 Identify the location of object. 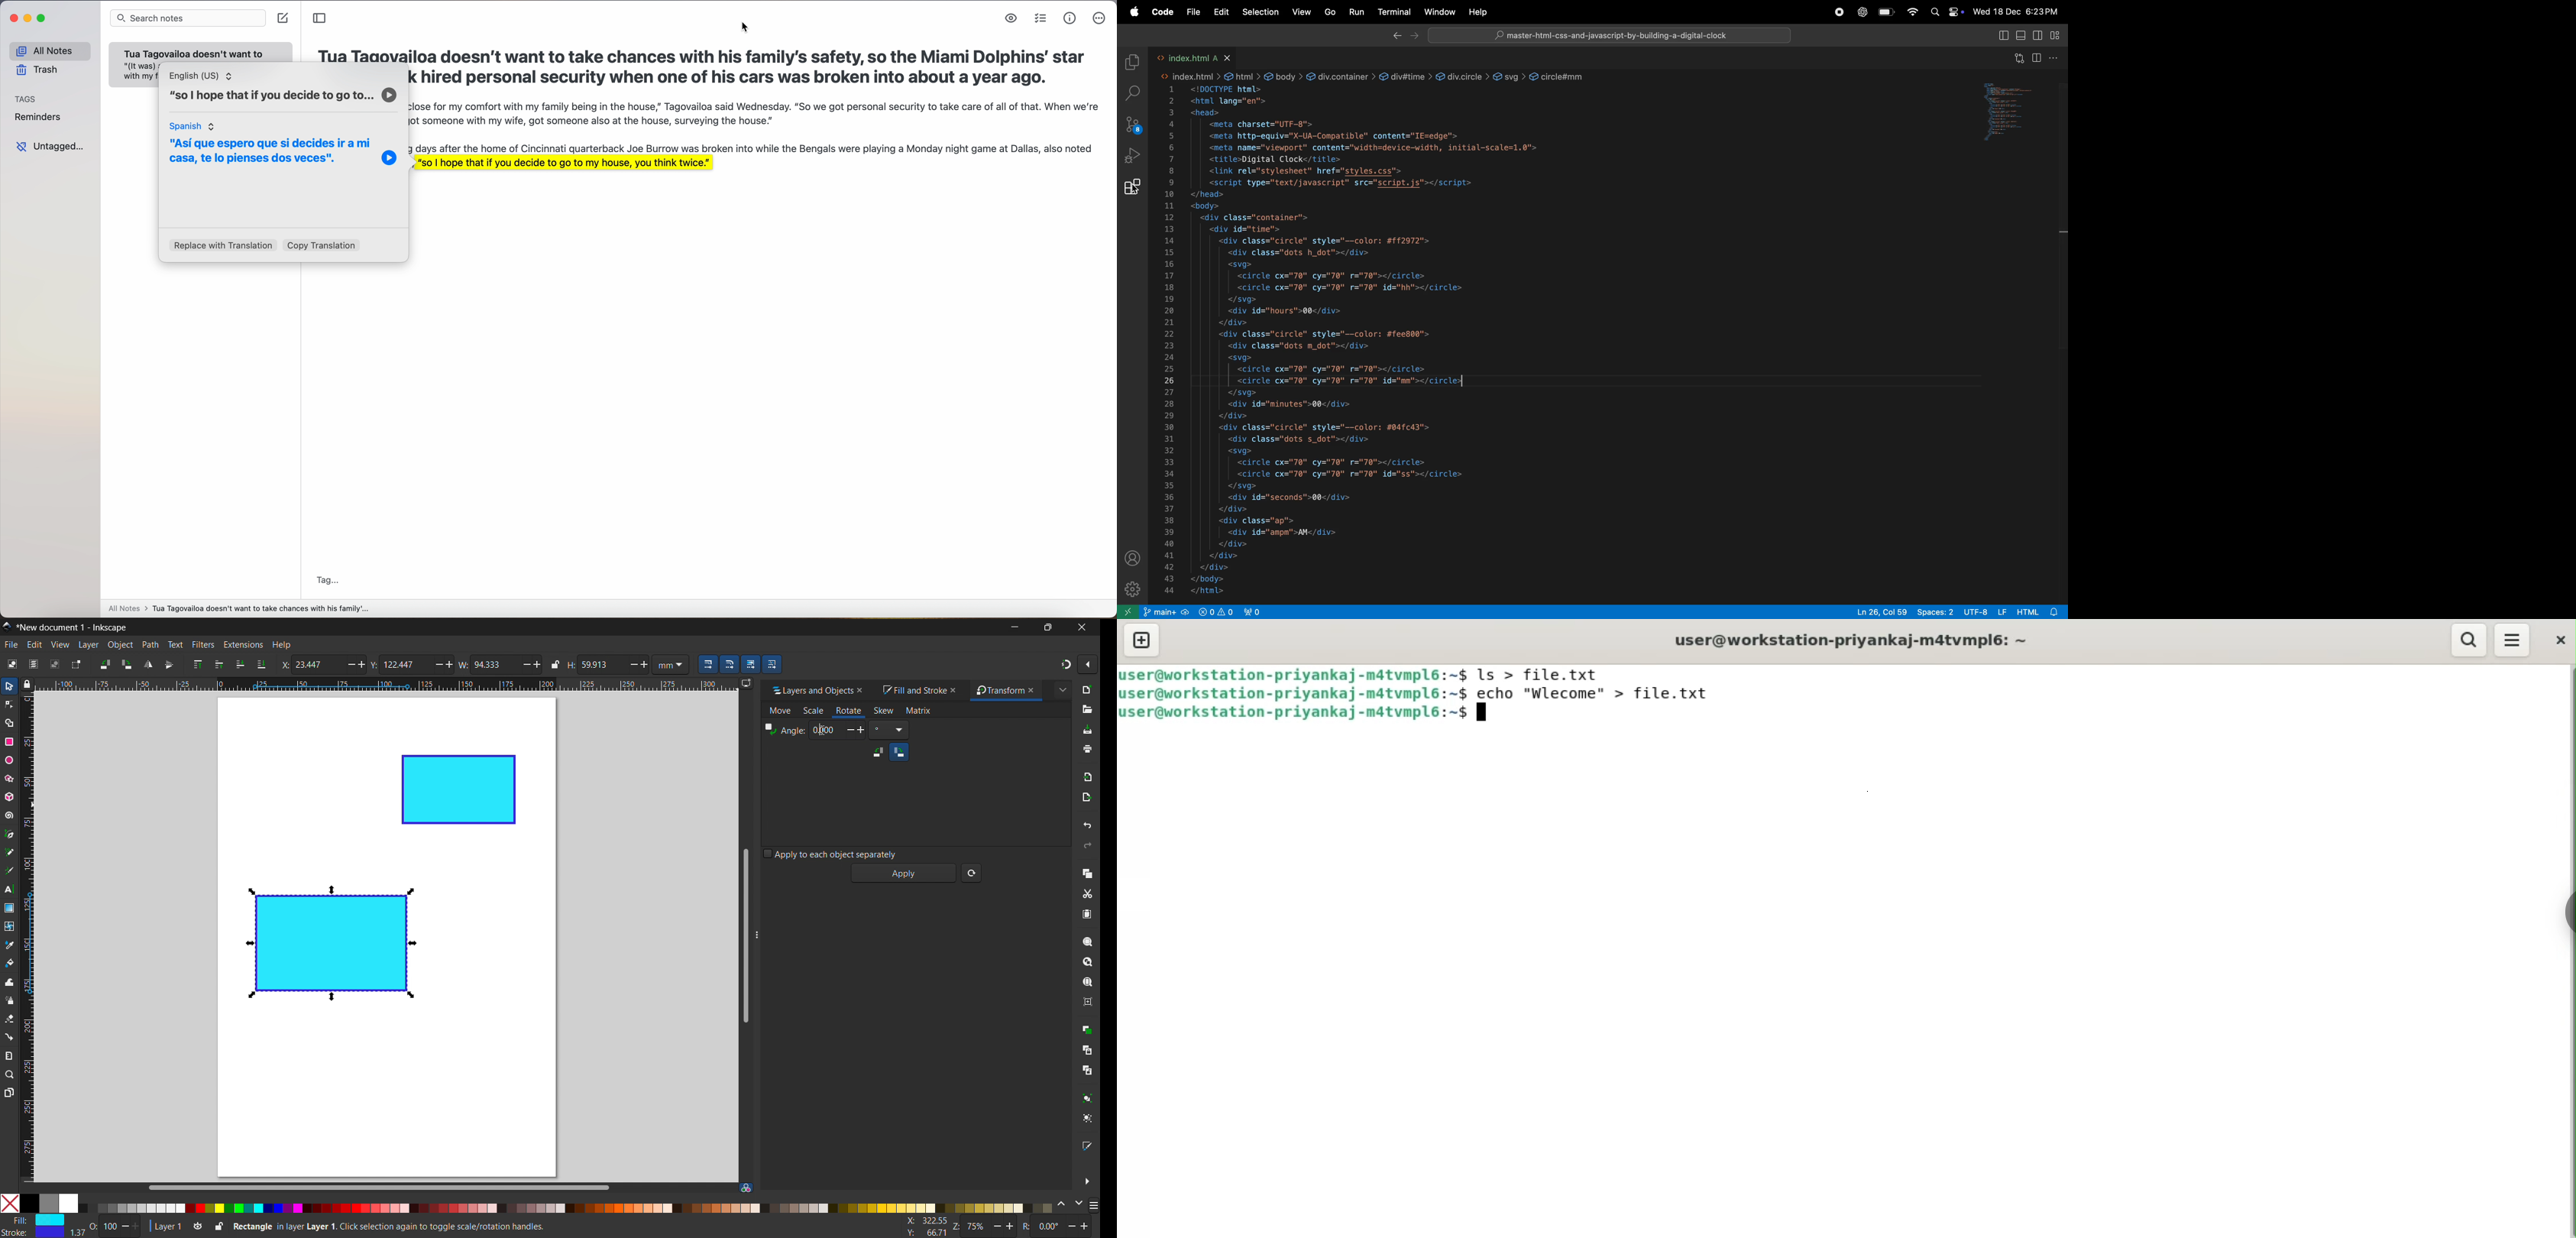
(120, 645).